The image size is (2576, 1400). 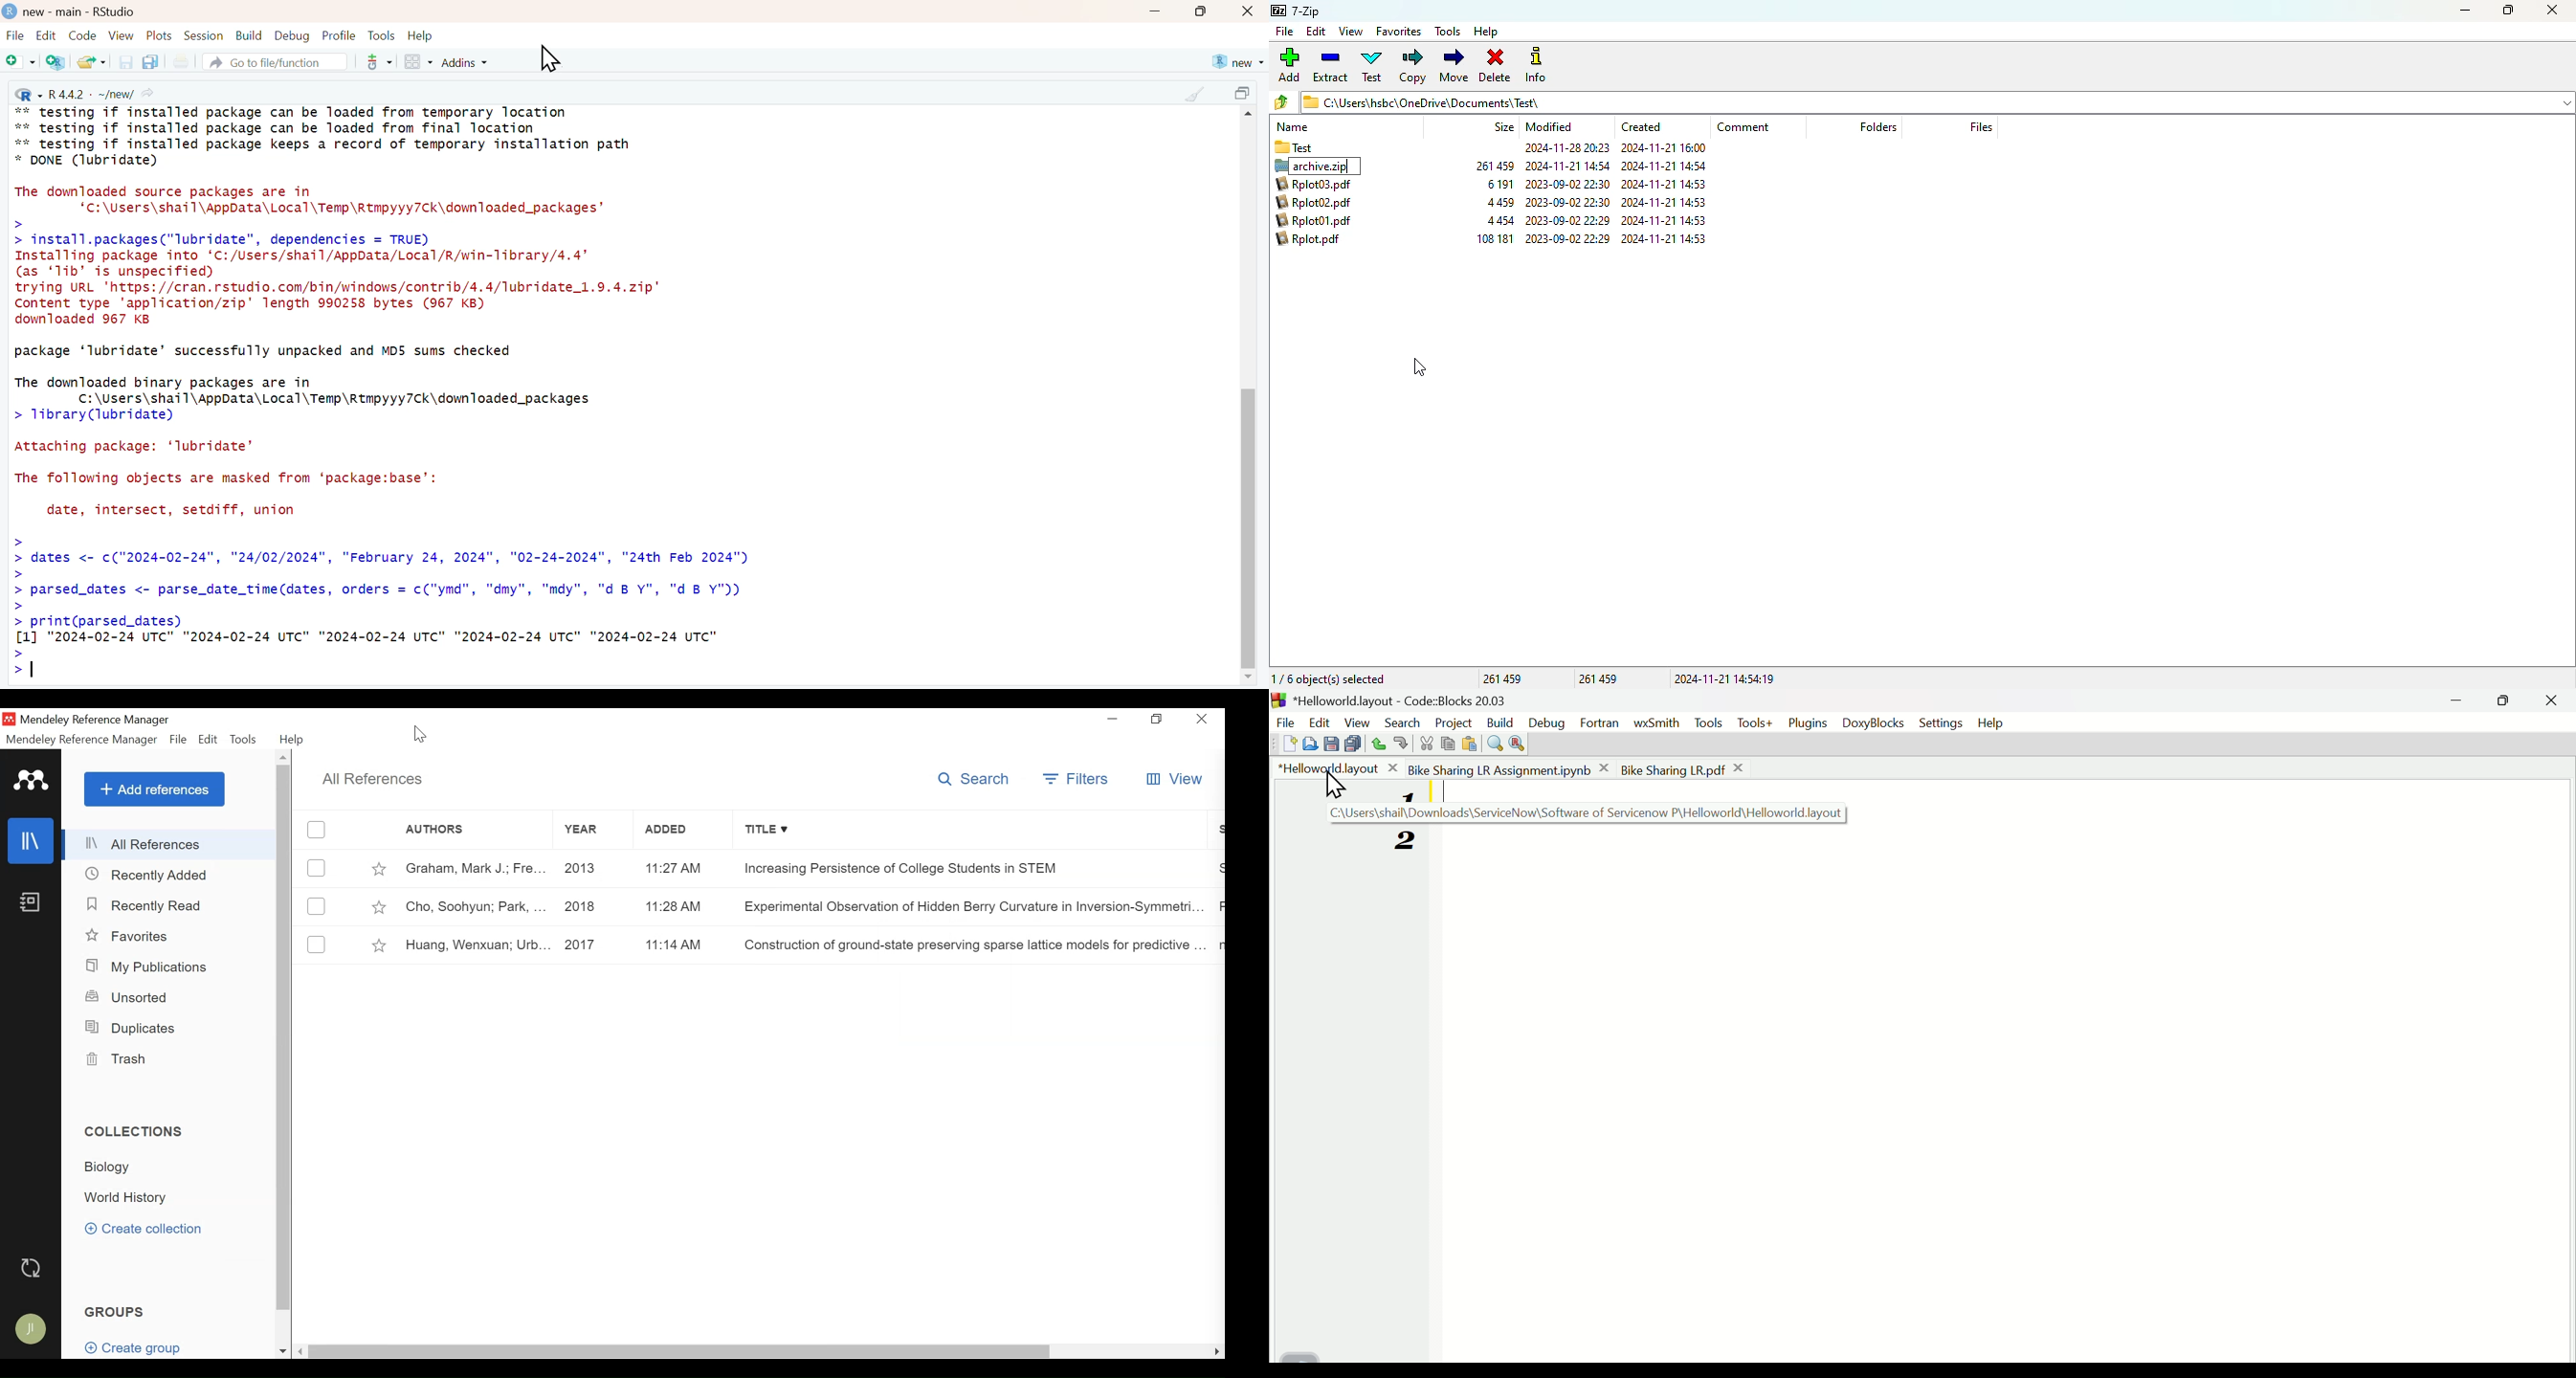 What do you see at coordinates (344, 256) in the screenshot?
I see `The downloaded source packages are in
‘c:\Users\shail\AppData\Local\Temp\Rtmpyyy7Ck\downloaded_packages’

>

> install.packages("lubridate", dependencies = TRUE)

Installing package into ‘C:/Users/shail/AppData/Local/R/win-Tlibrary/4.4’

(as ‘1ib’ is unspecified)

trying URL 'https://cran.rstudio.com/bin/windows/contrib/4.4/lubridate_1.9.4.zip"

Content type 'application/zip' length 990258 bytes (967 KB)

downloaded 967 KB` at bounding box center [344, 256].